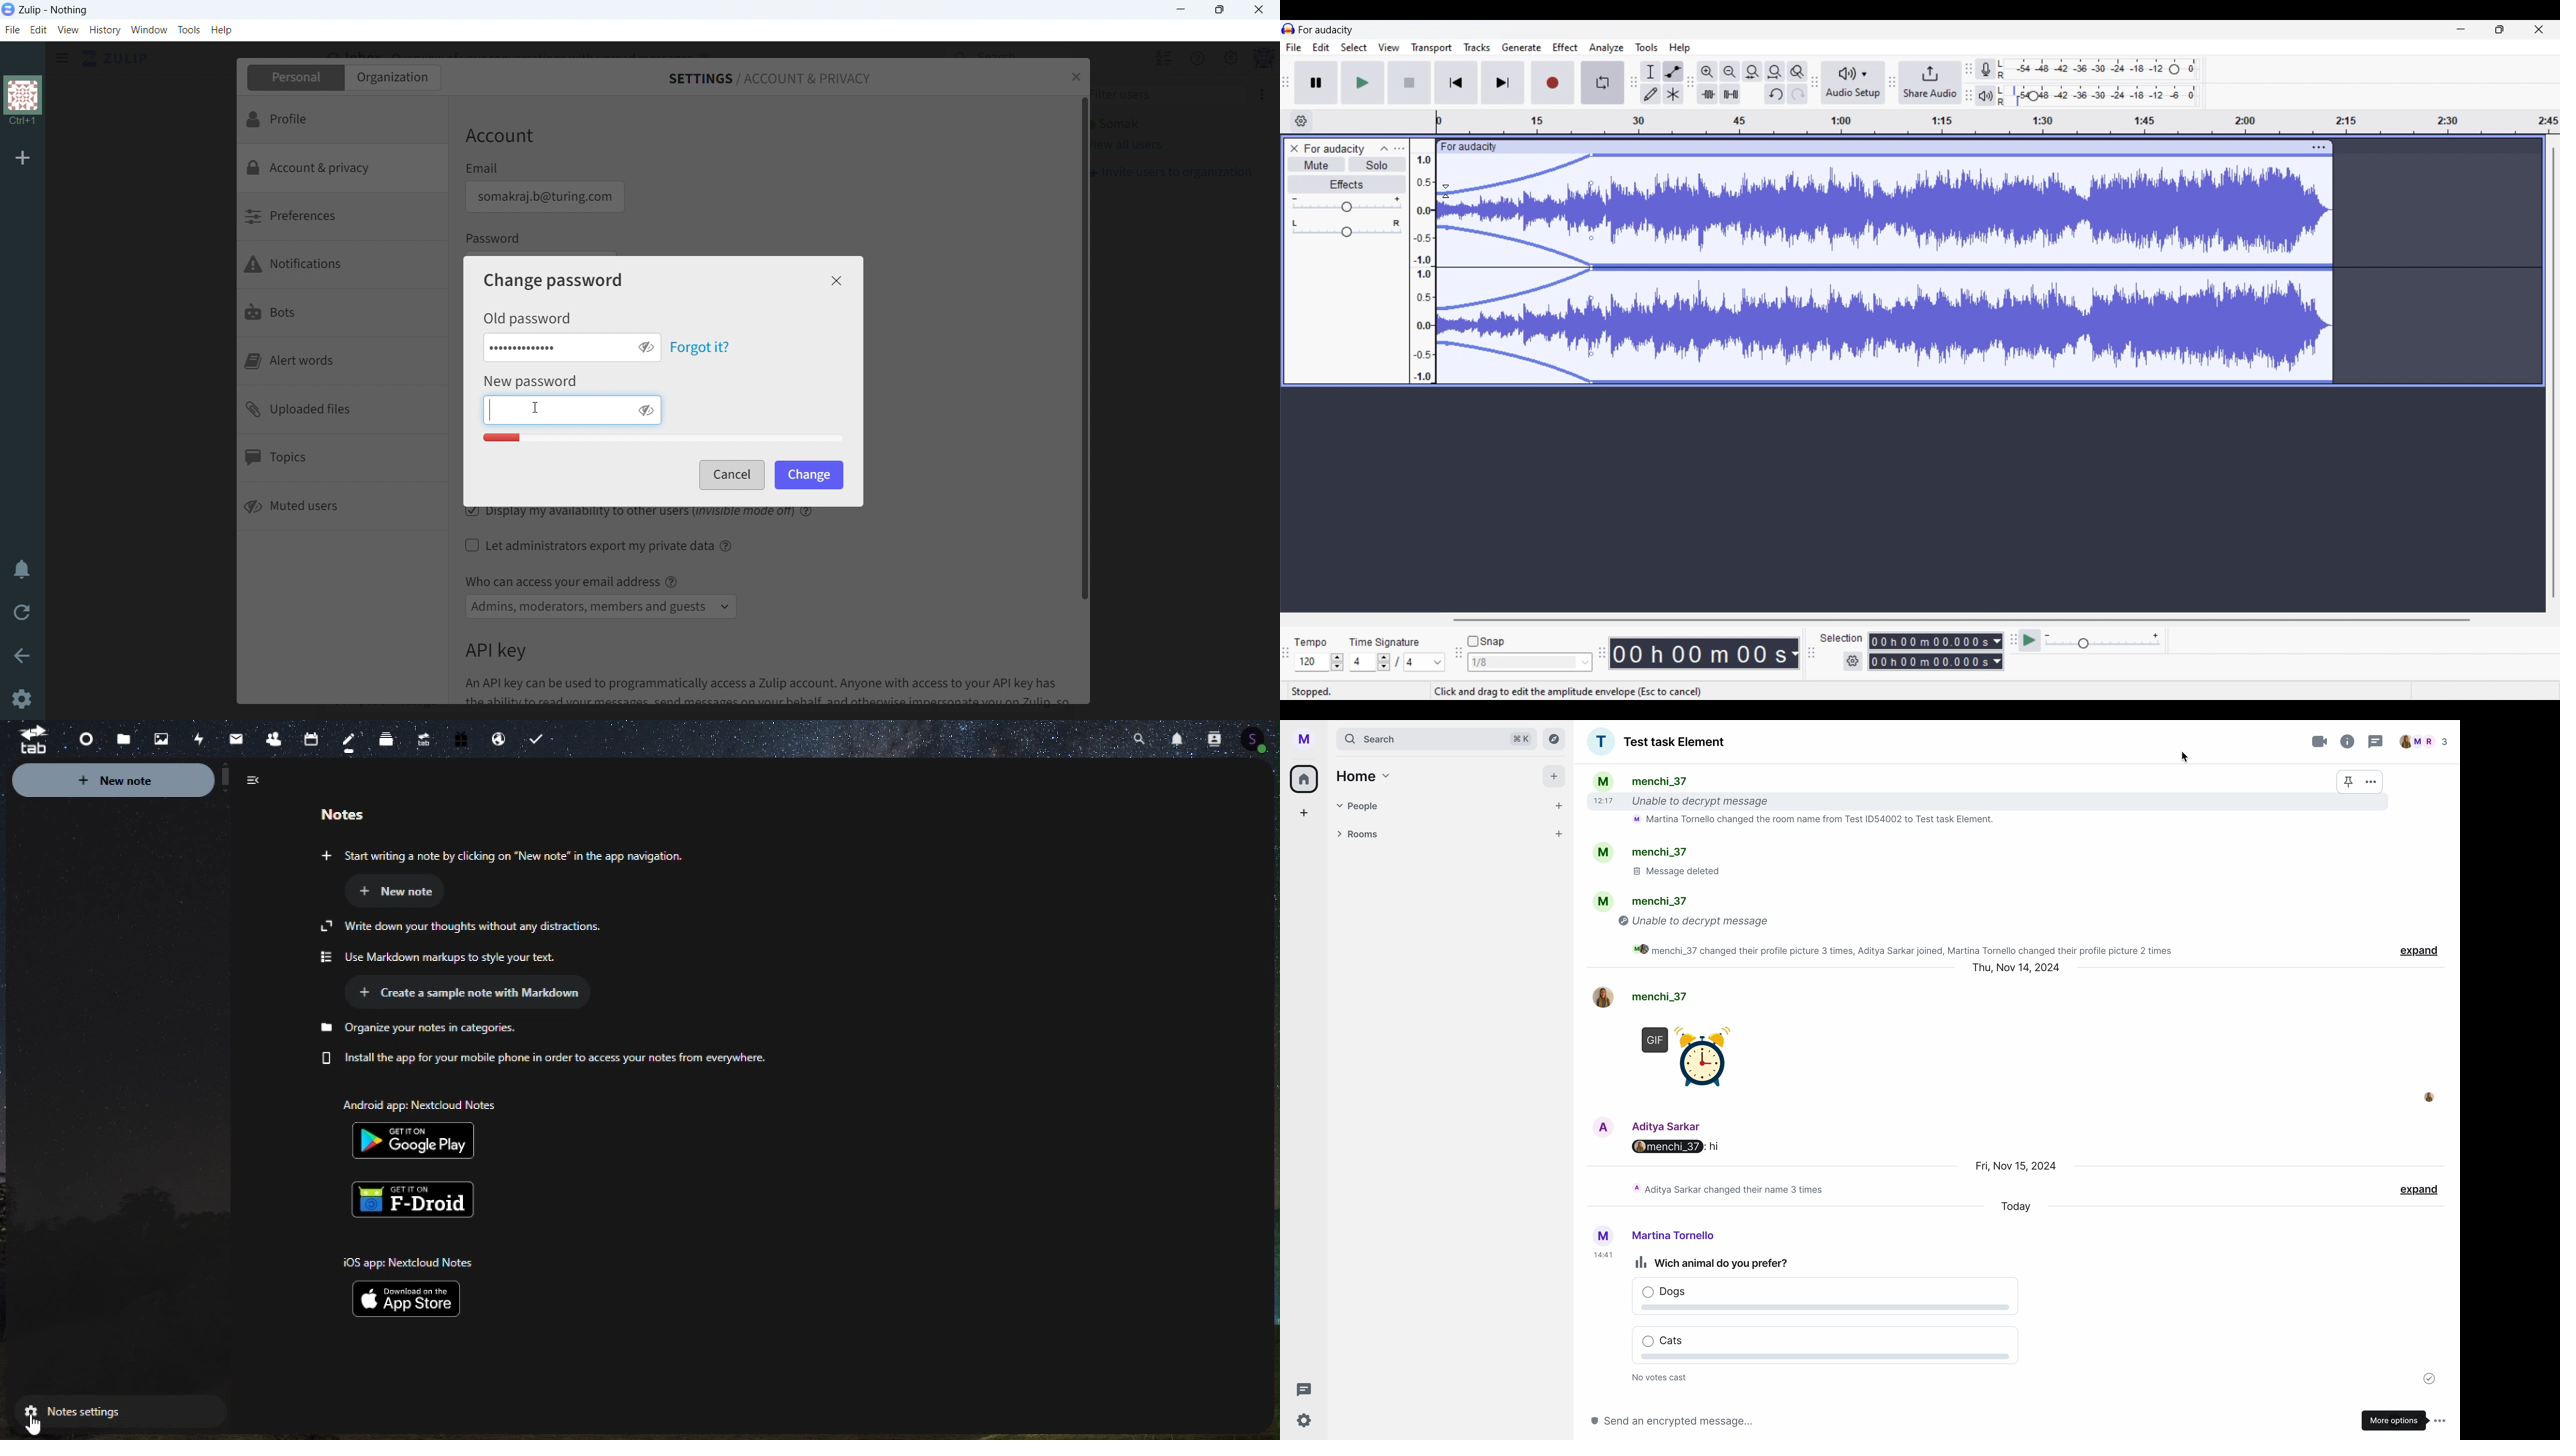 The height and width of the screenshot is (1456, 2576). What do you see at coordinates (1530, 663) in the screenshot?
I see `Snap options` at bounding box center [1530, 663].